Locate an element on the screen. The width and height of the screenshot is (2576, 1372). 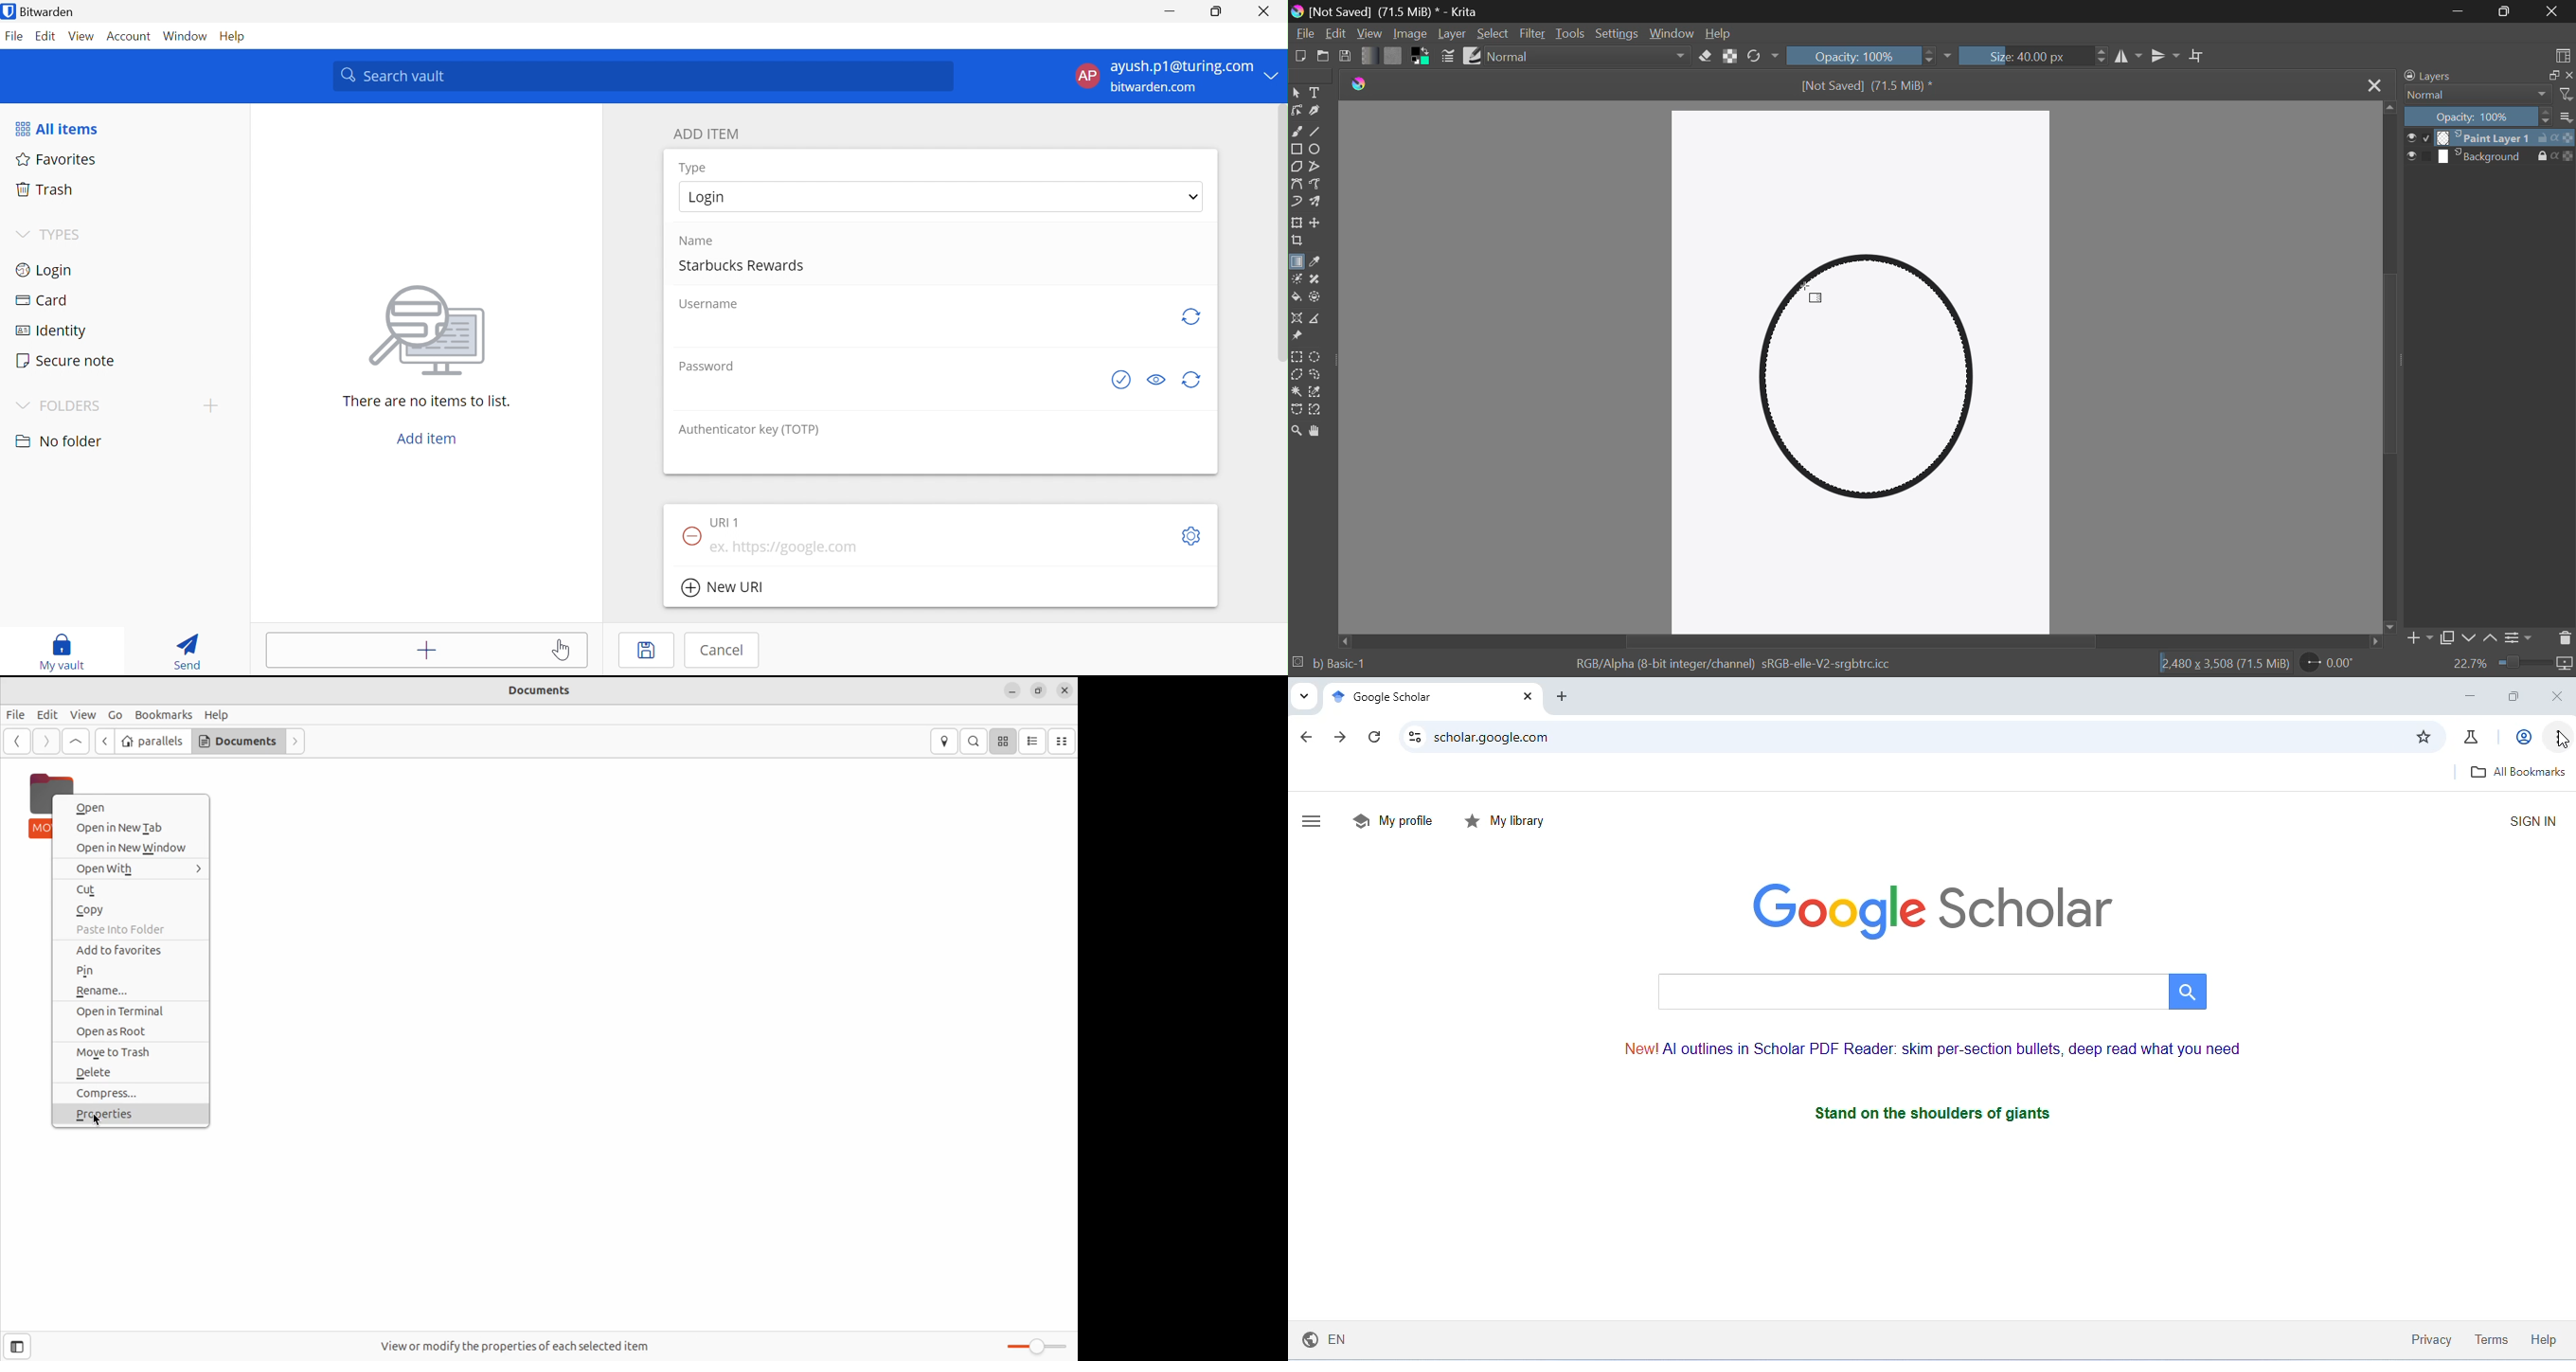
Crop is located at coordinates (1297, 242).